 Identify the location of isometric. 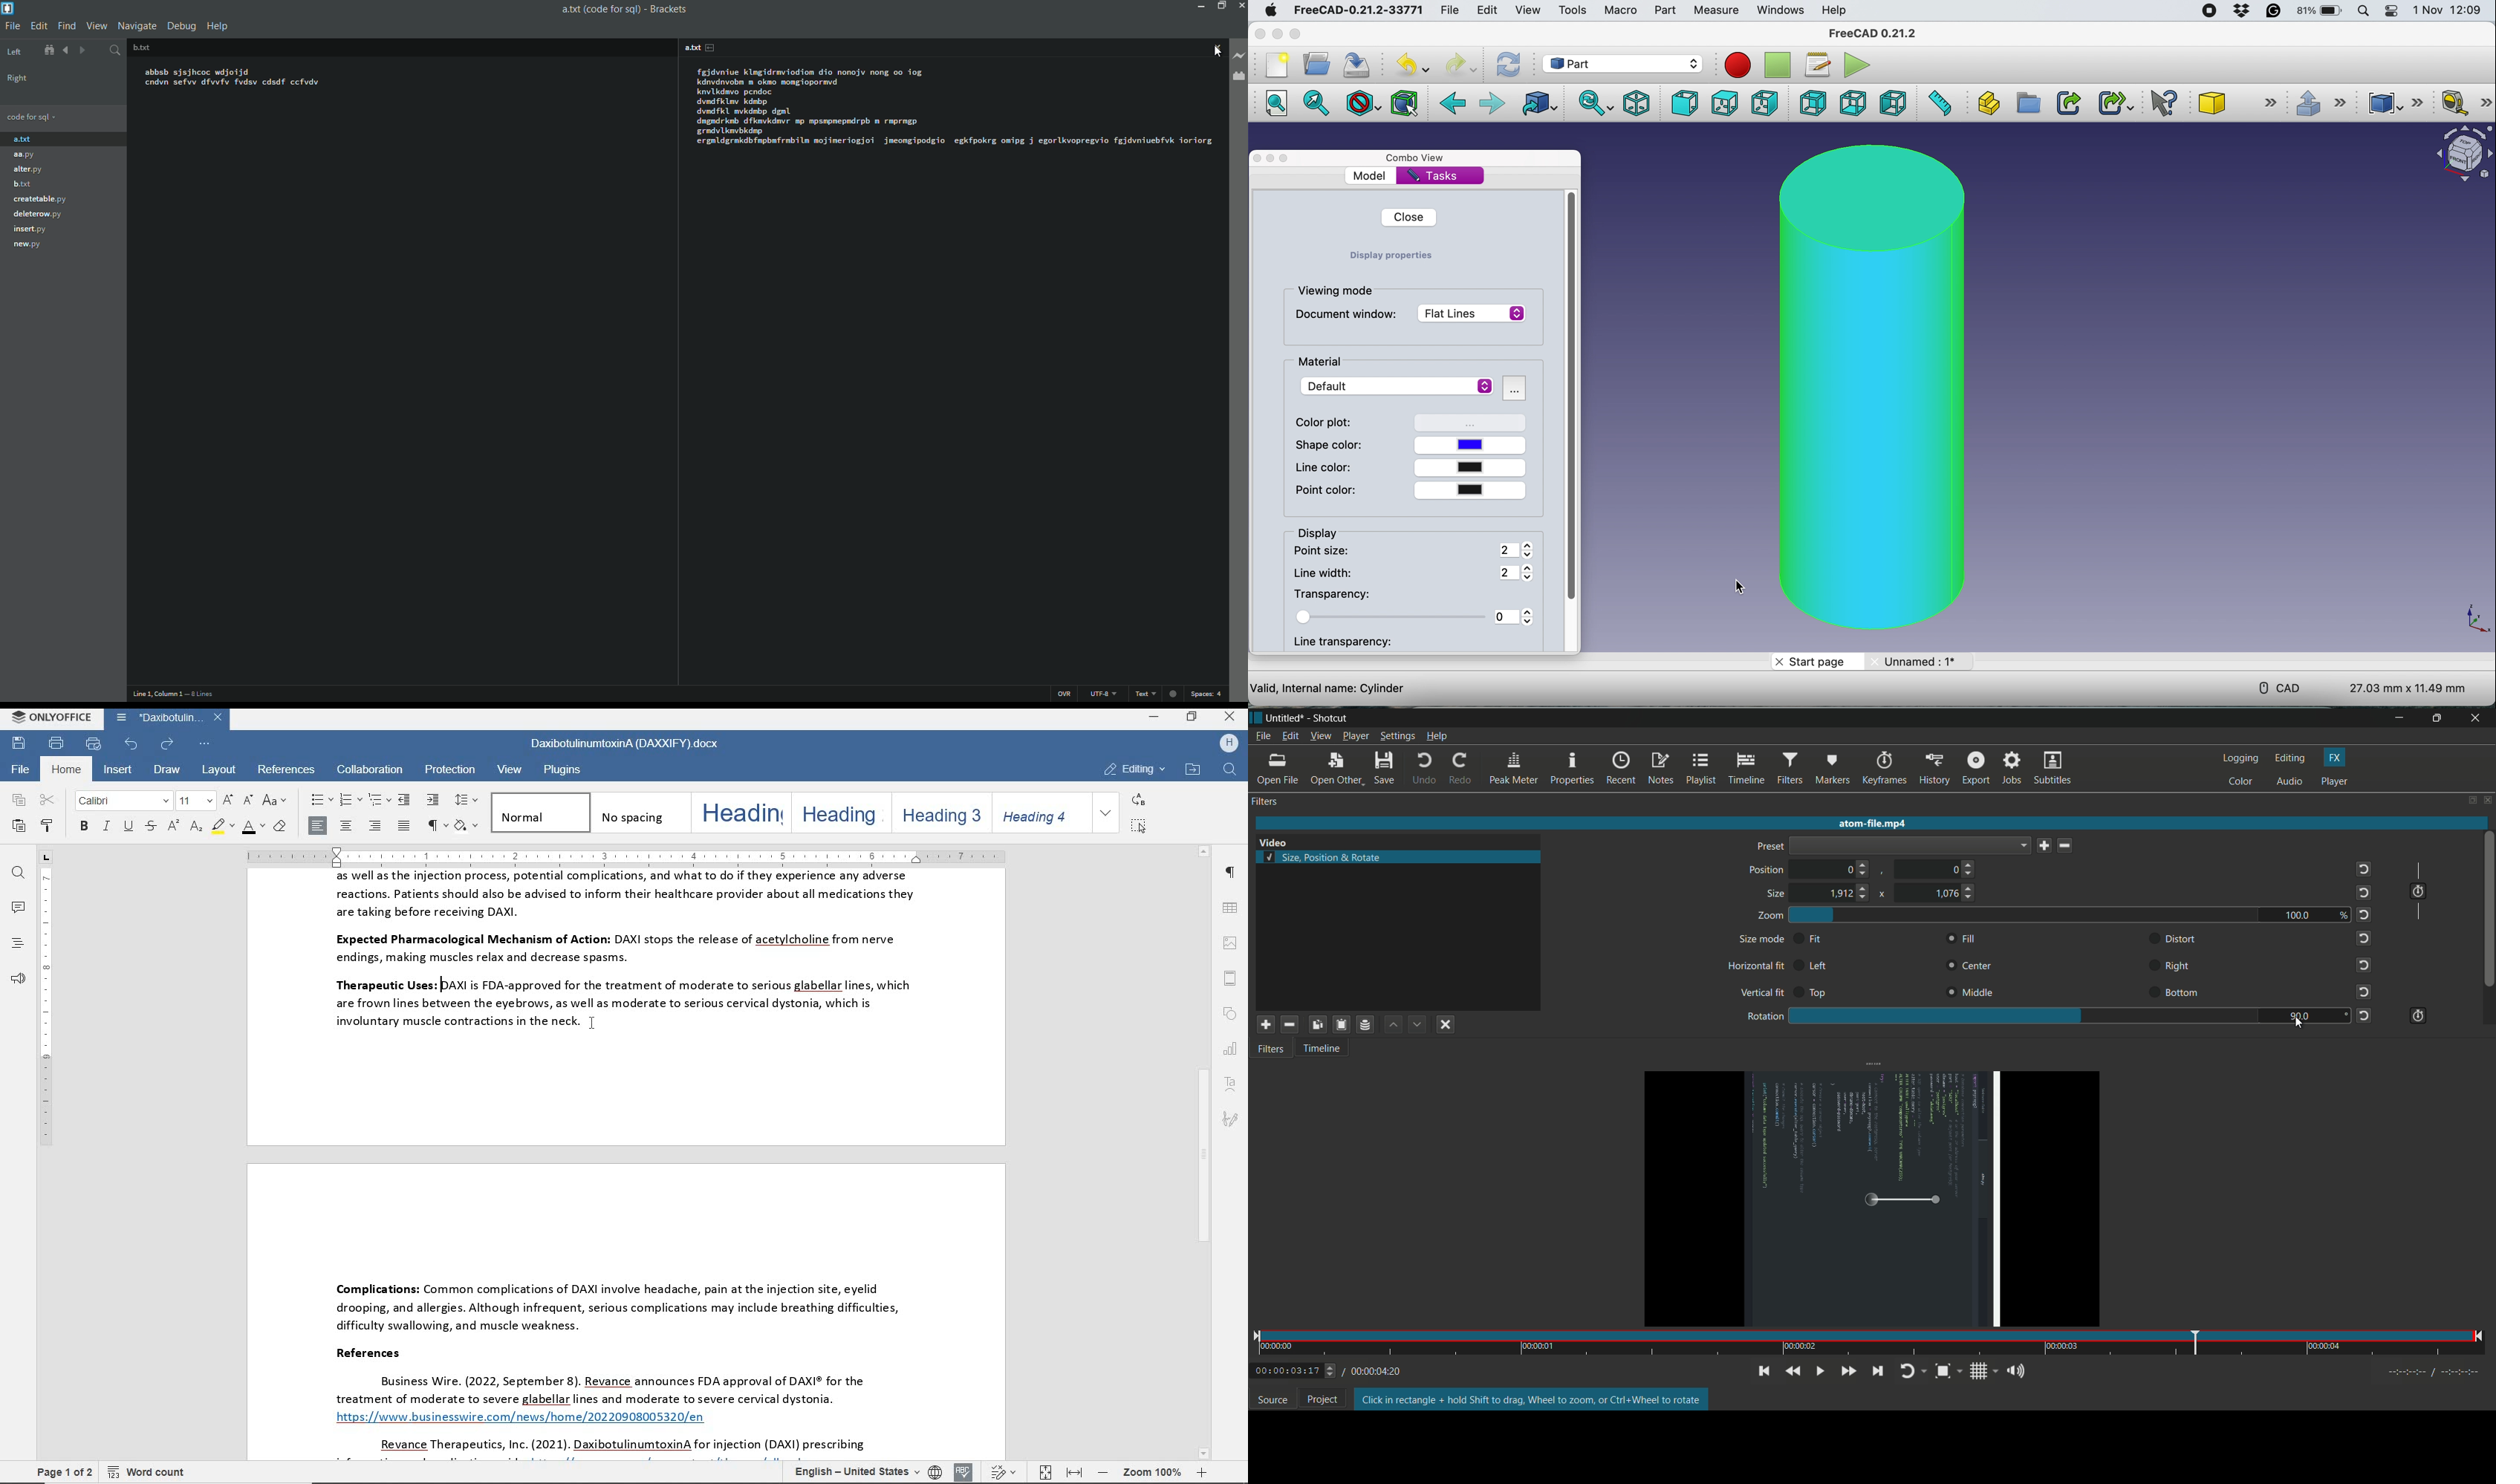
(1636, 103).